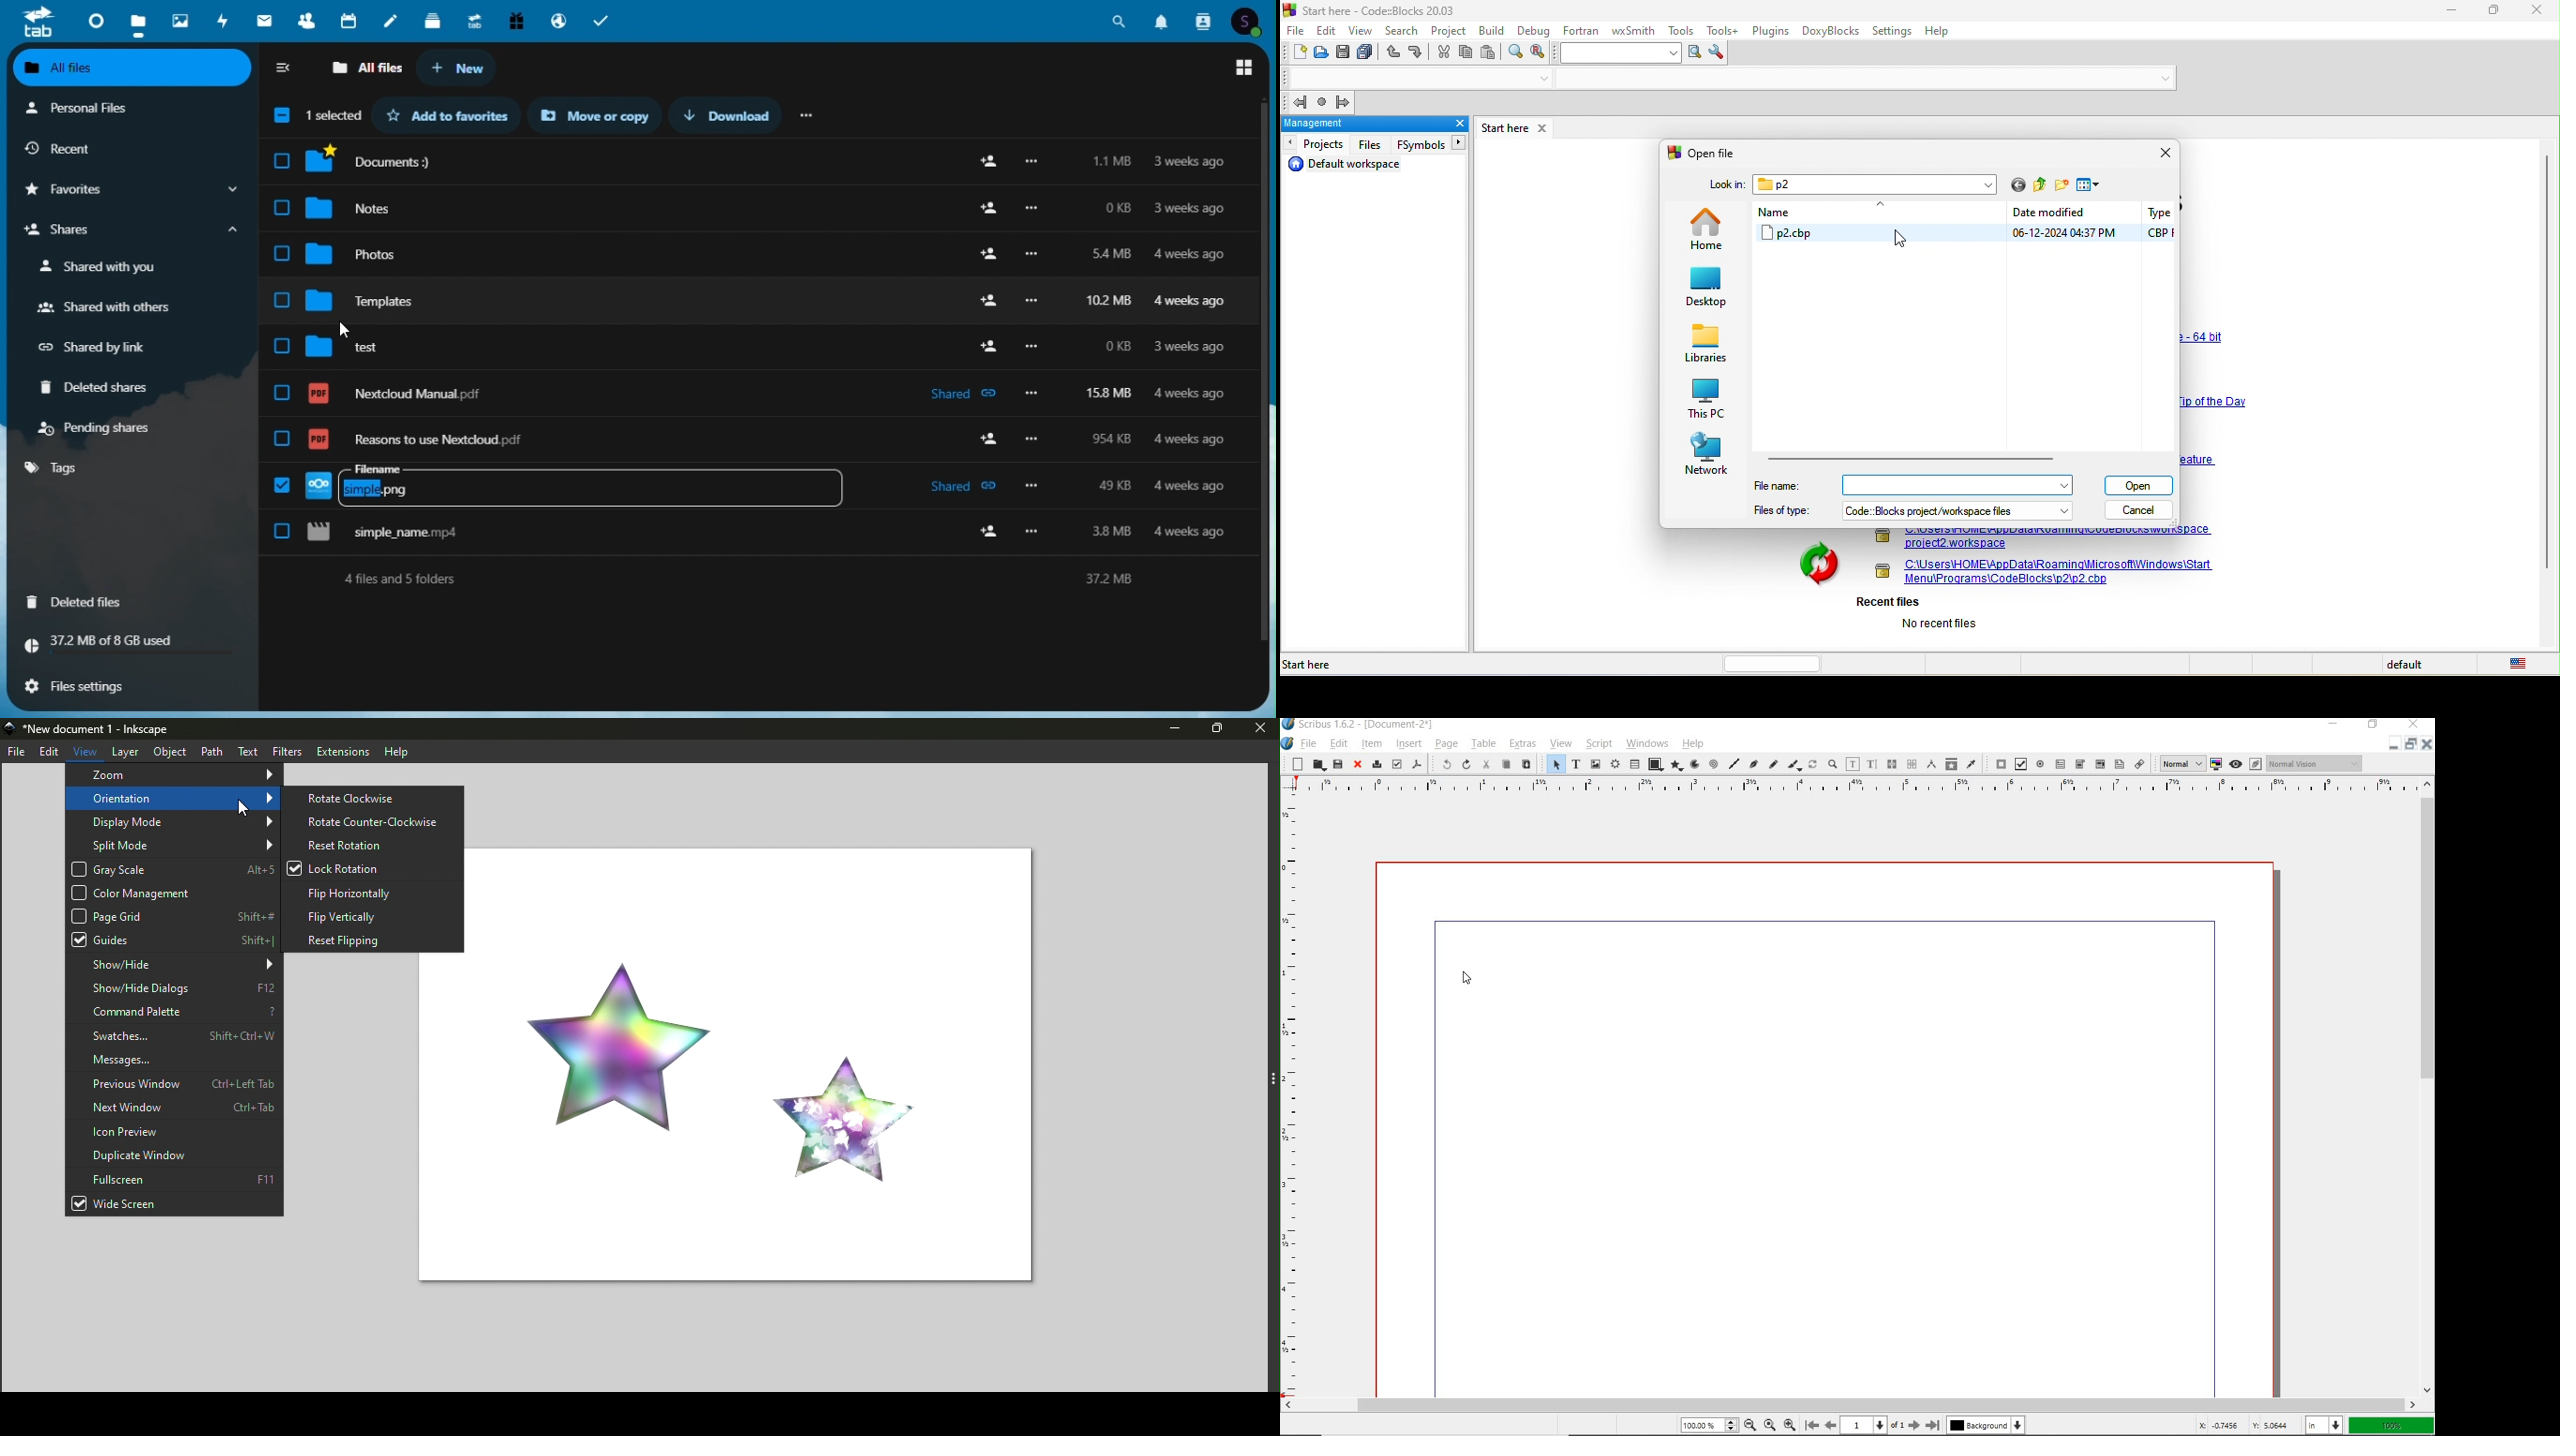  I want to click on settings, so click(1893, 30).